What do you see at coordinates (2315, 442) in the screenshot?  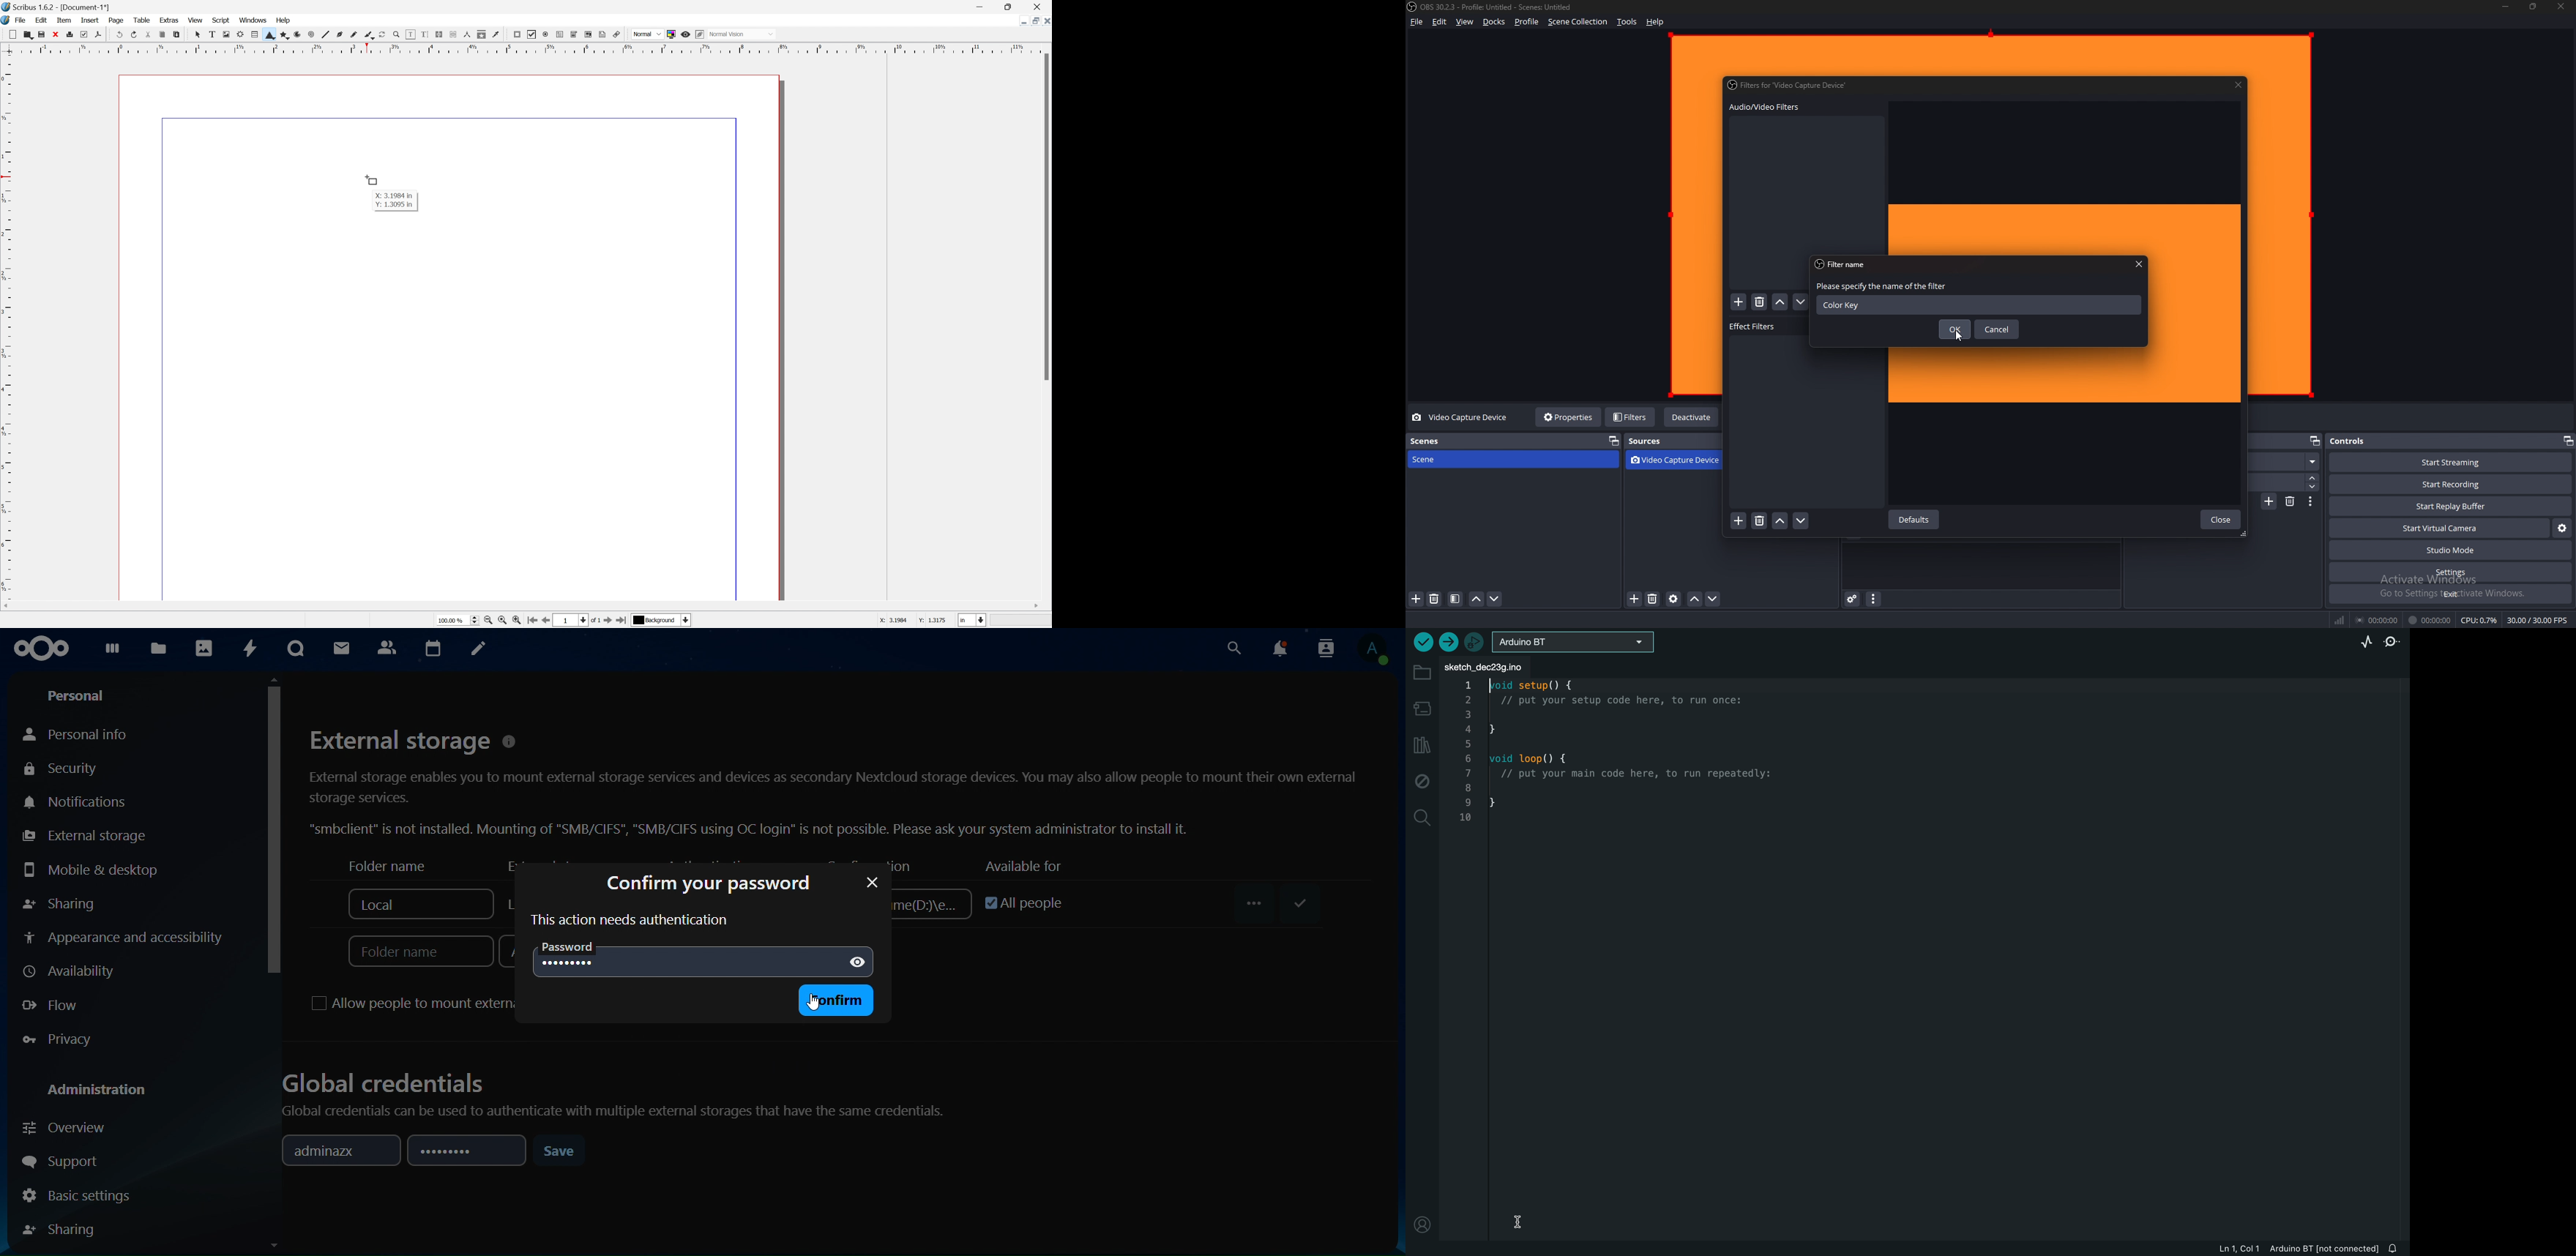 I see `popout` at bounding box center [2315, 442].